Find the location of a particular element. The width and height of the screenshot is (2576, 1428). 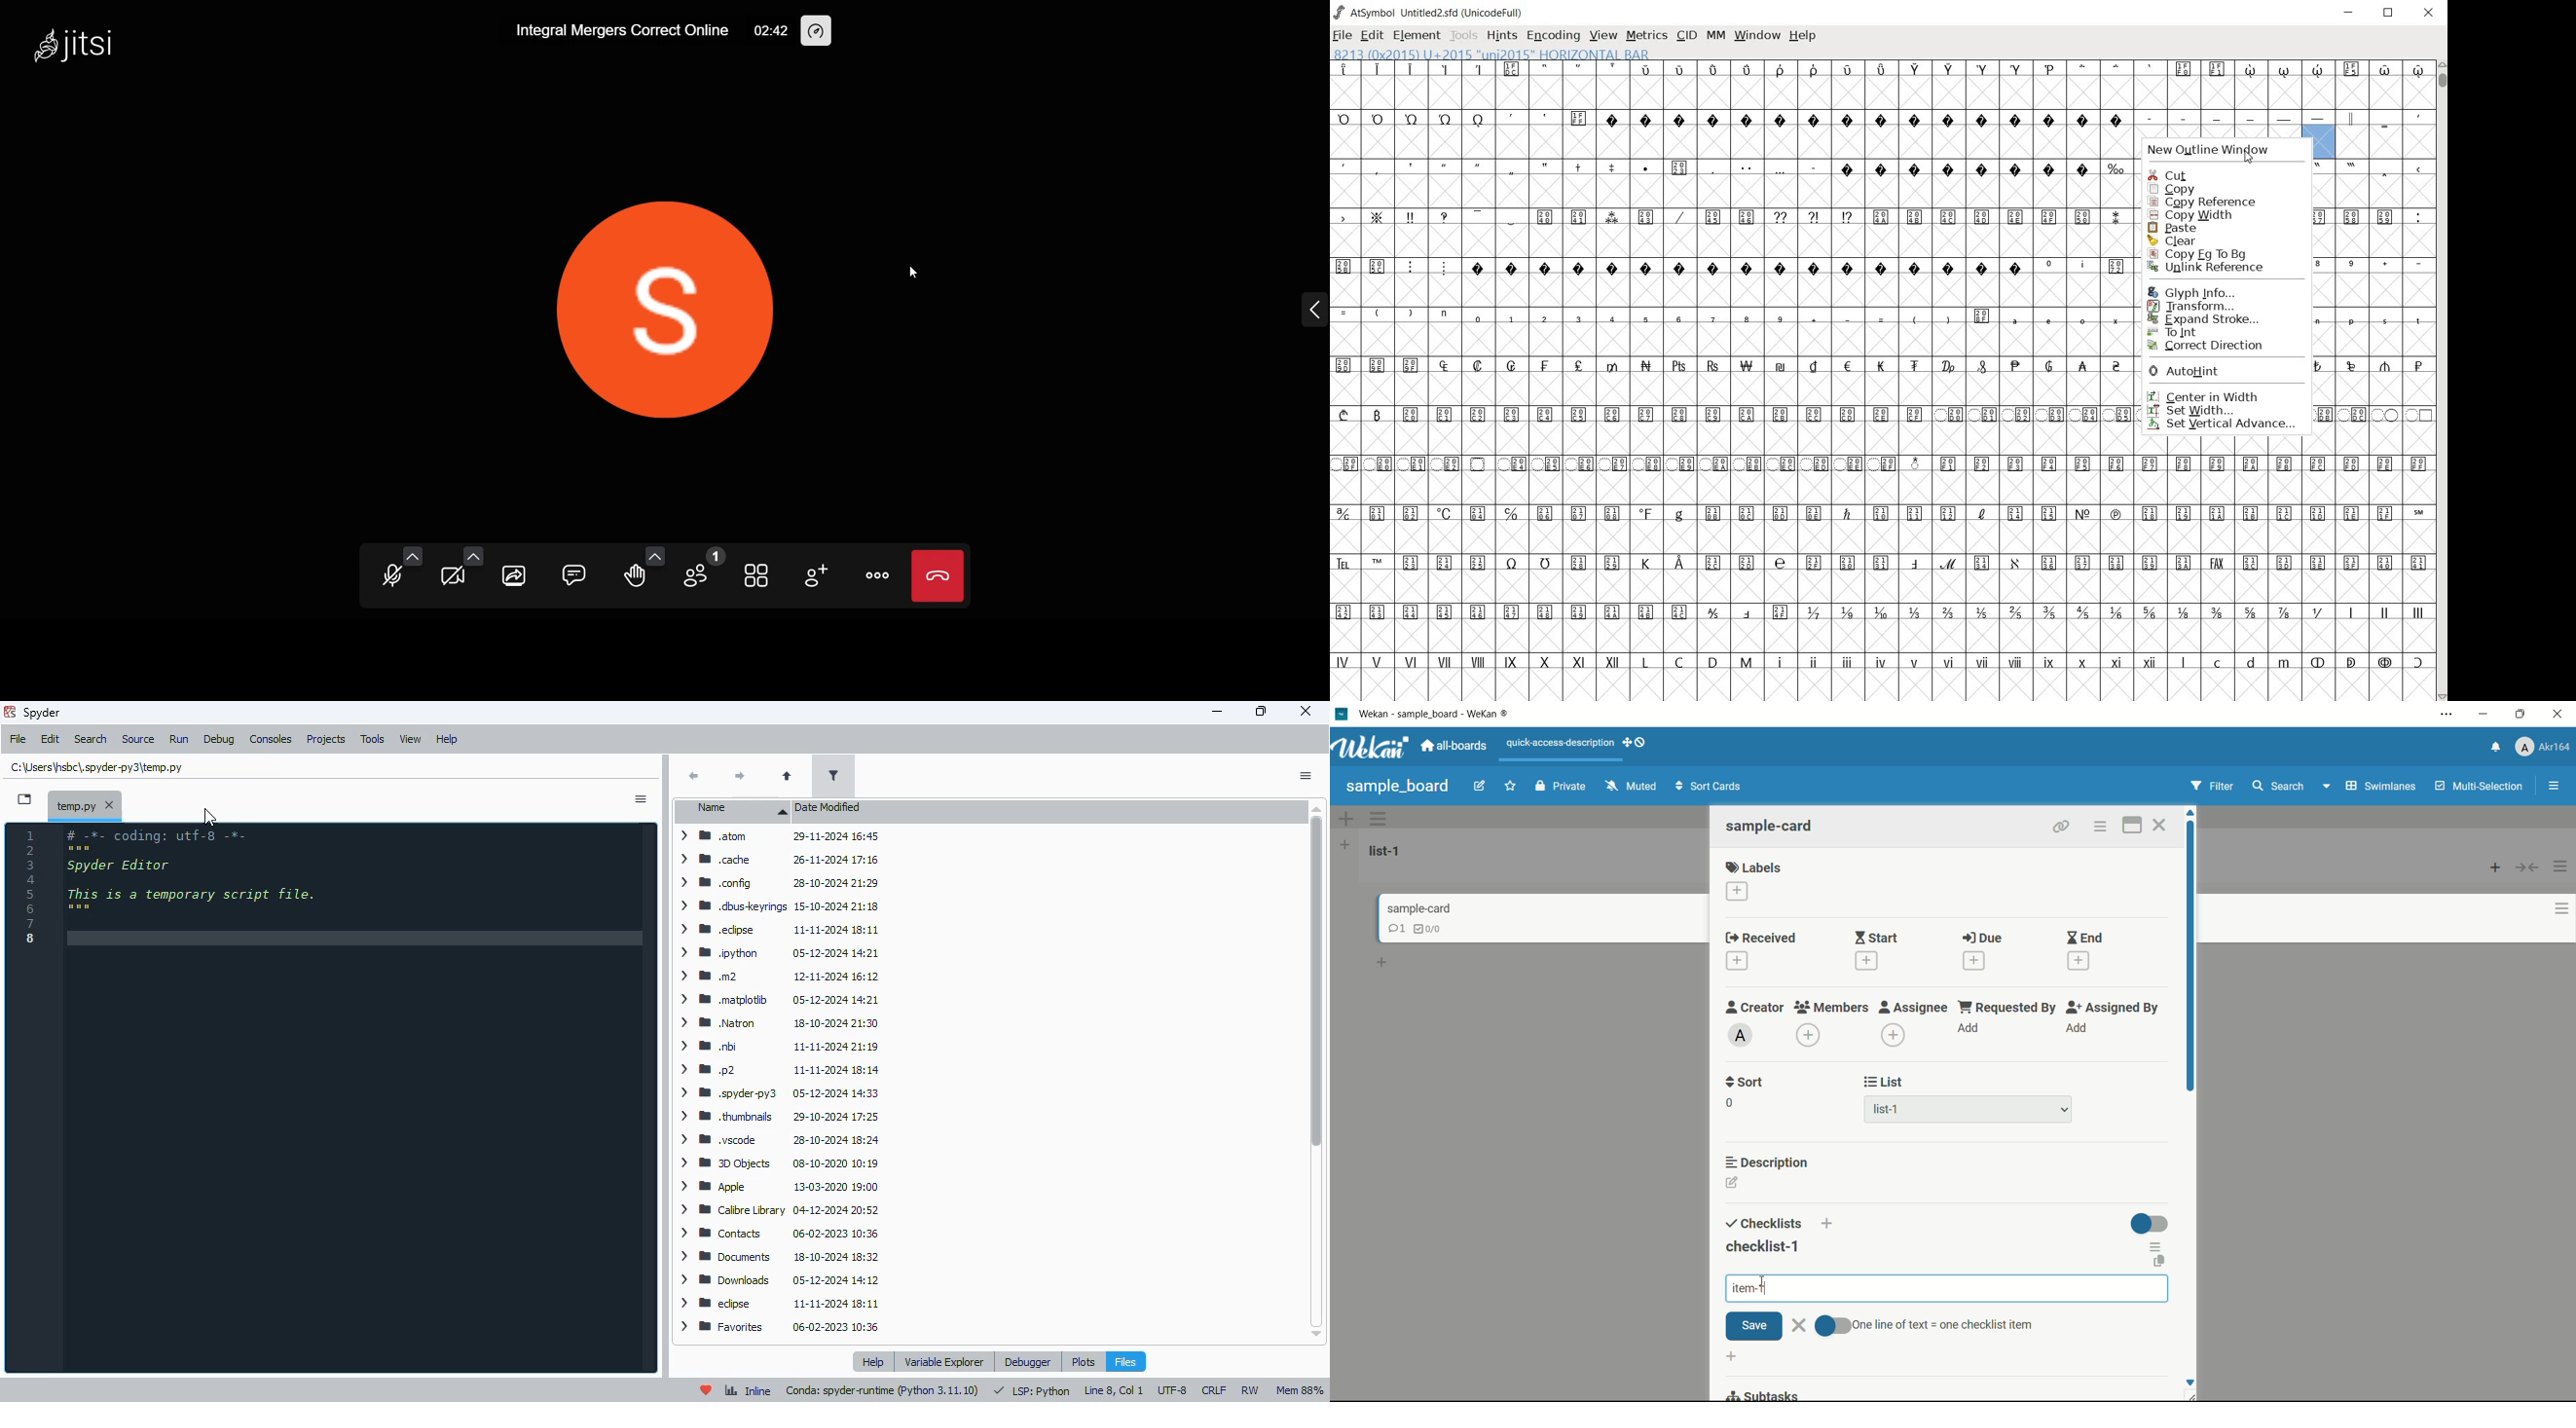

add is located at coordinates (1623, 742).